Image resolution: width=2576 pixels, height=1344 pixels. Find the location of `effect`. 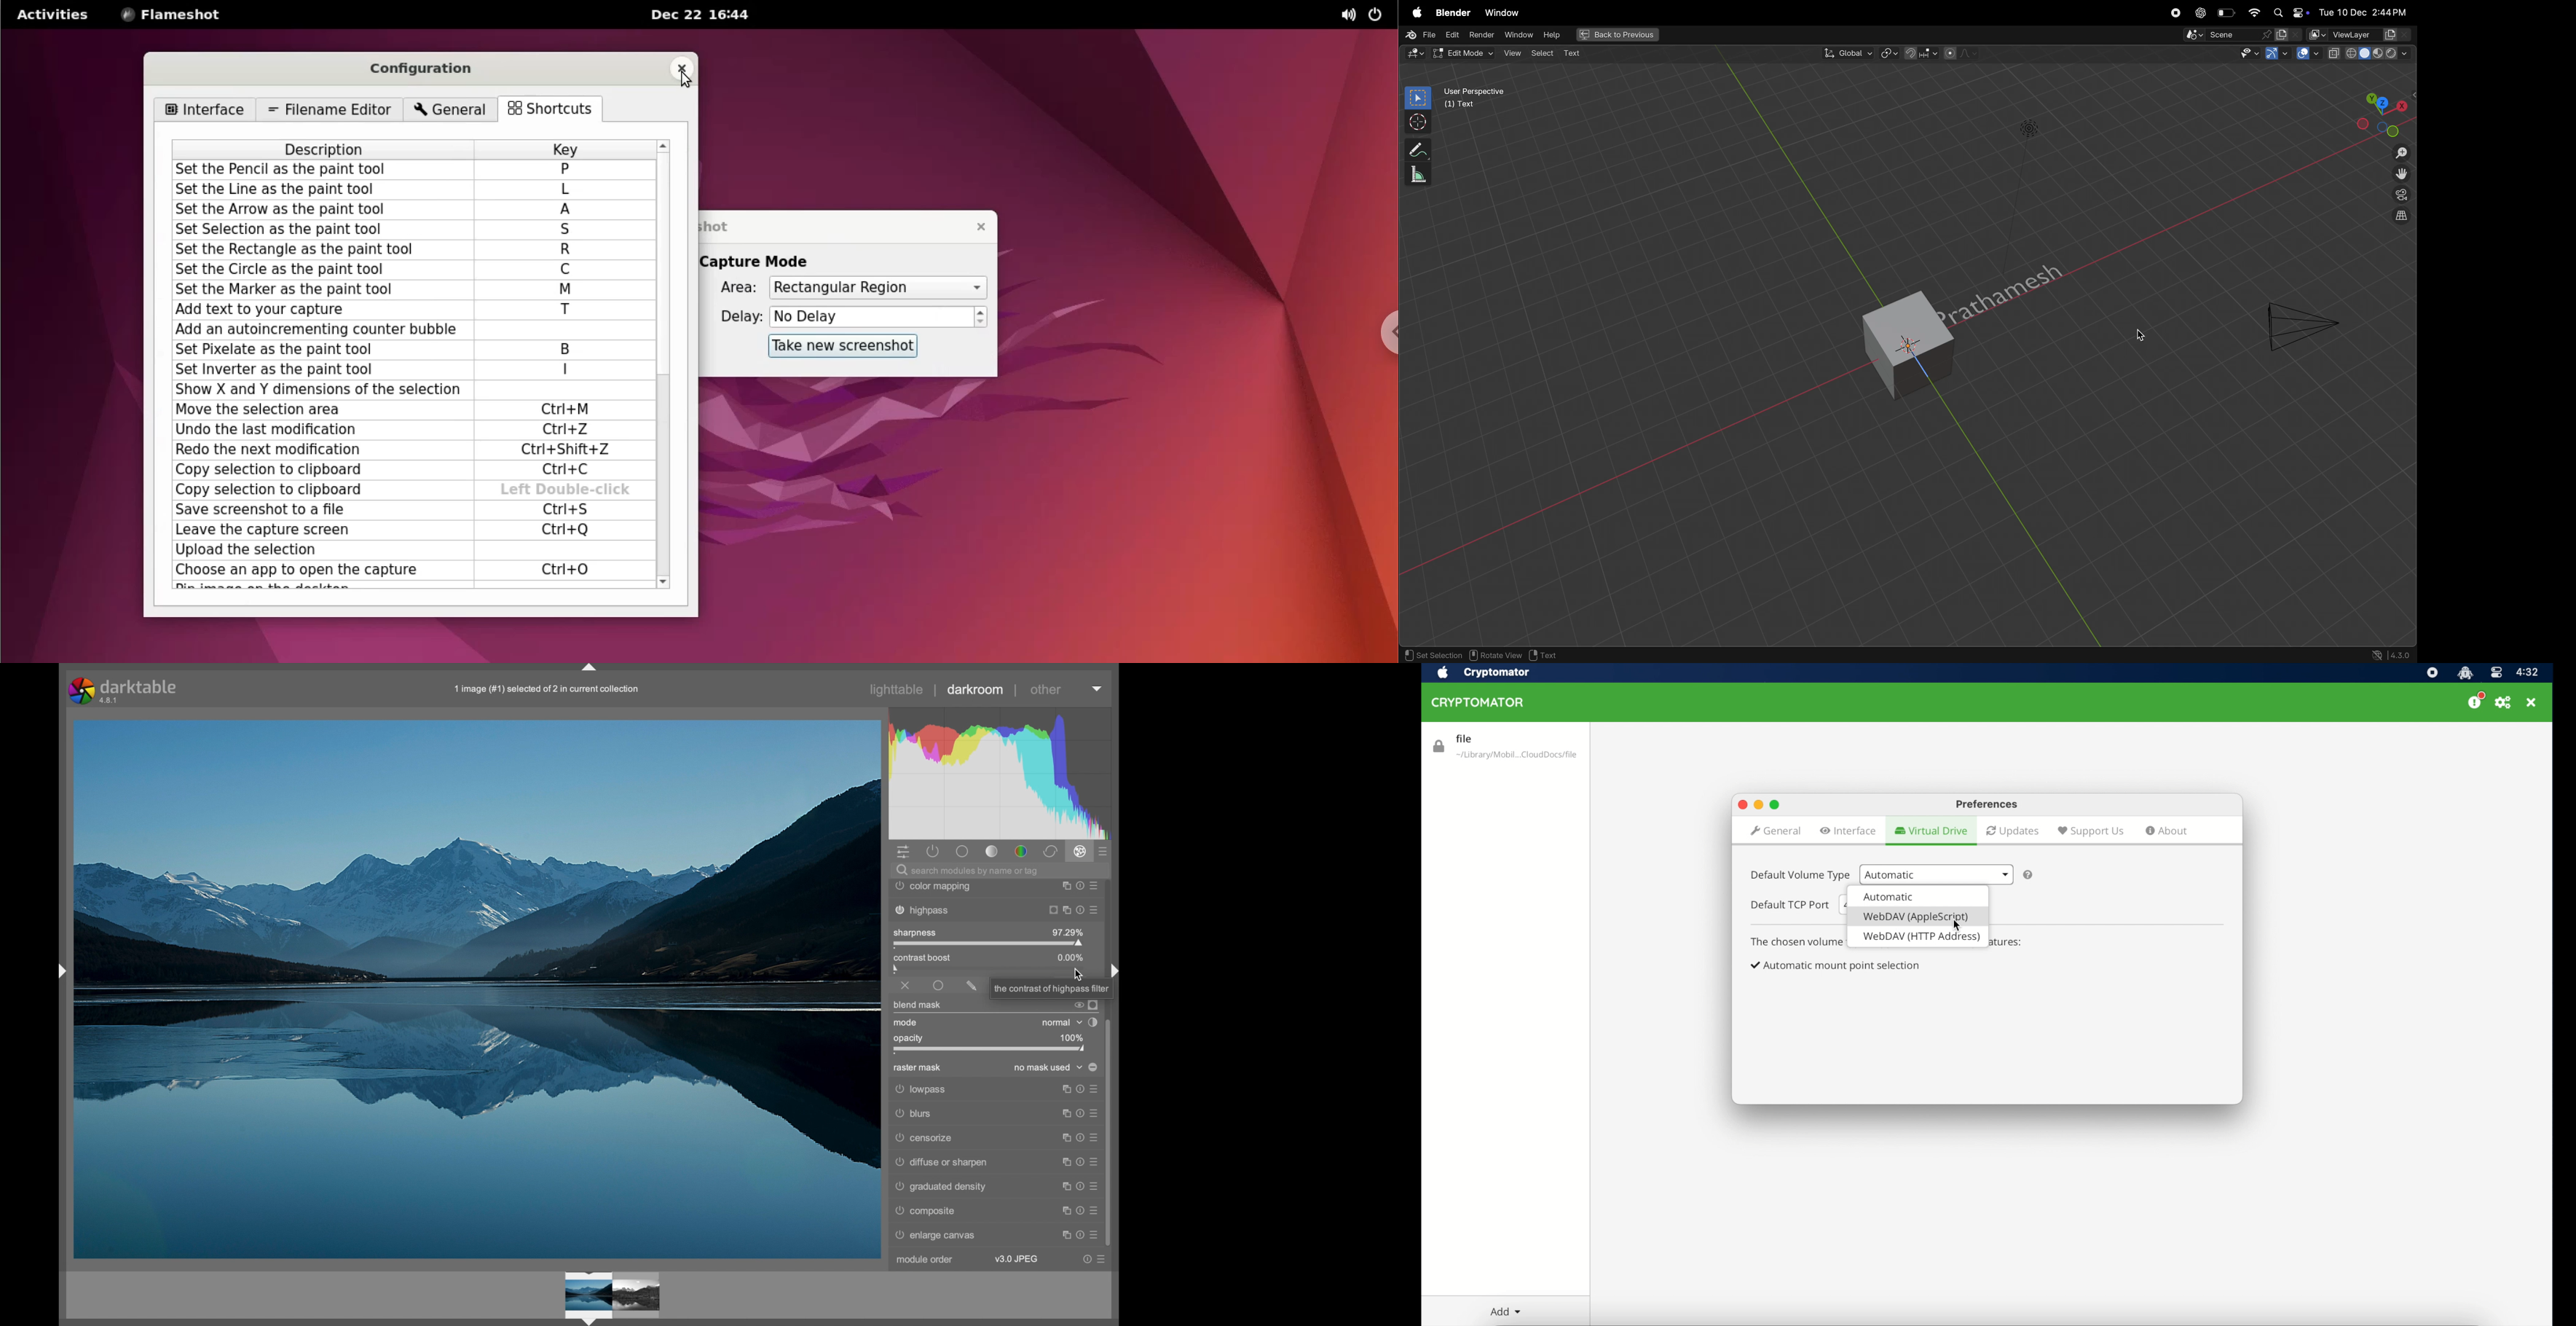

effect is located at coordinates (1080, 851).